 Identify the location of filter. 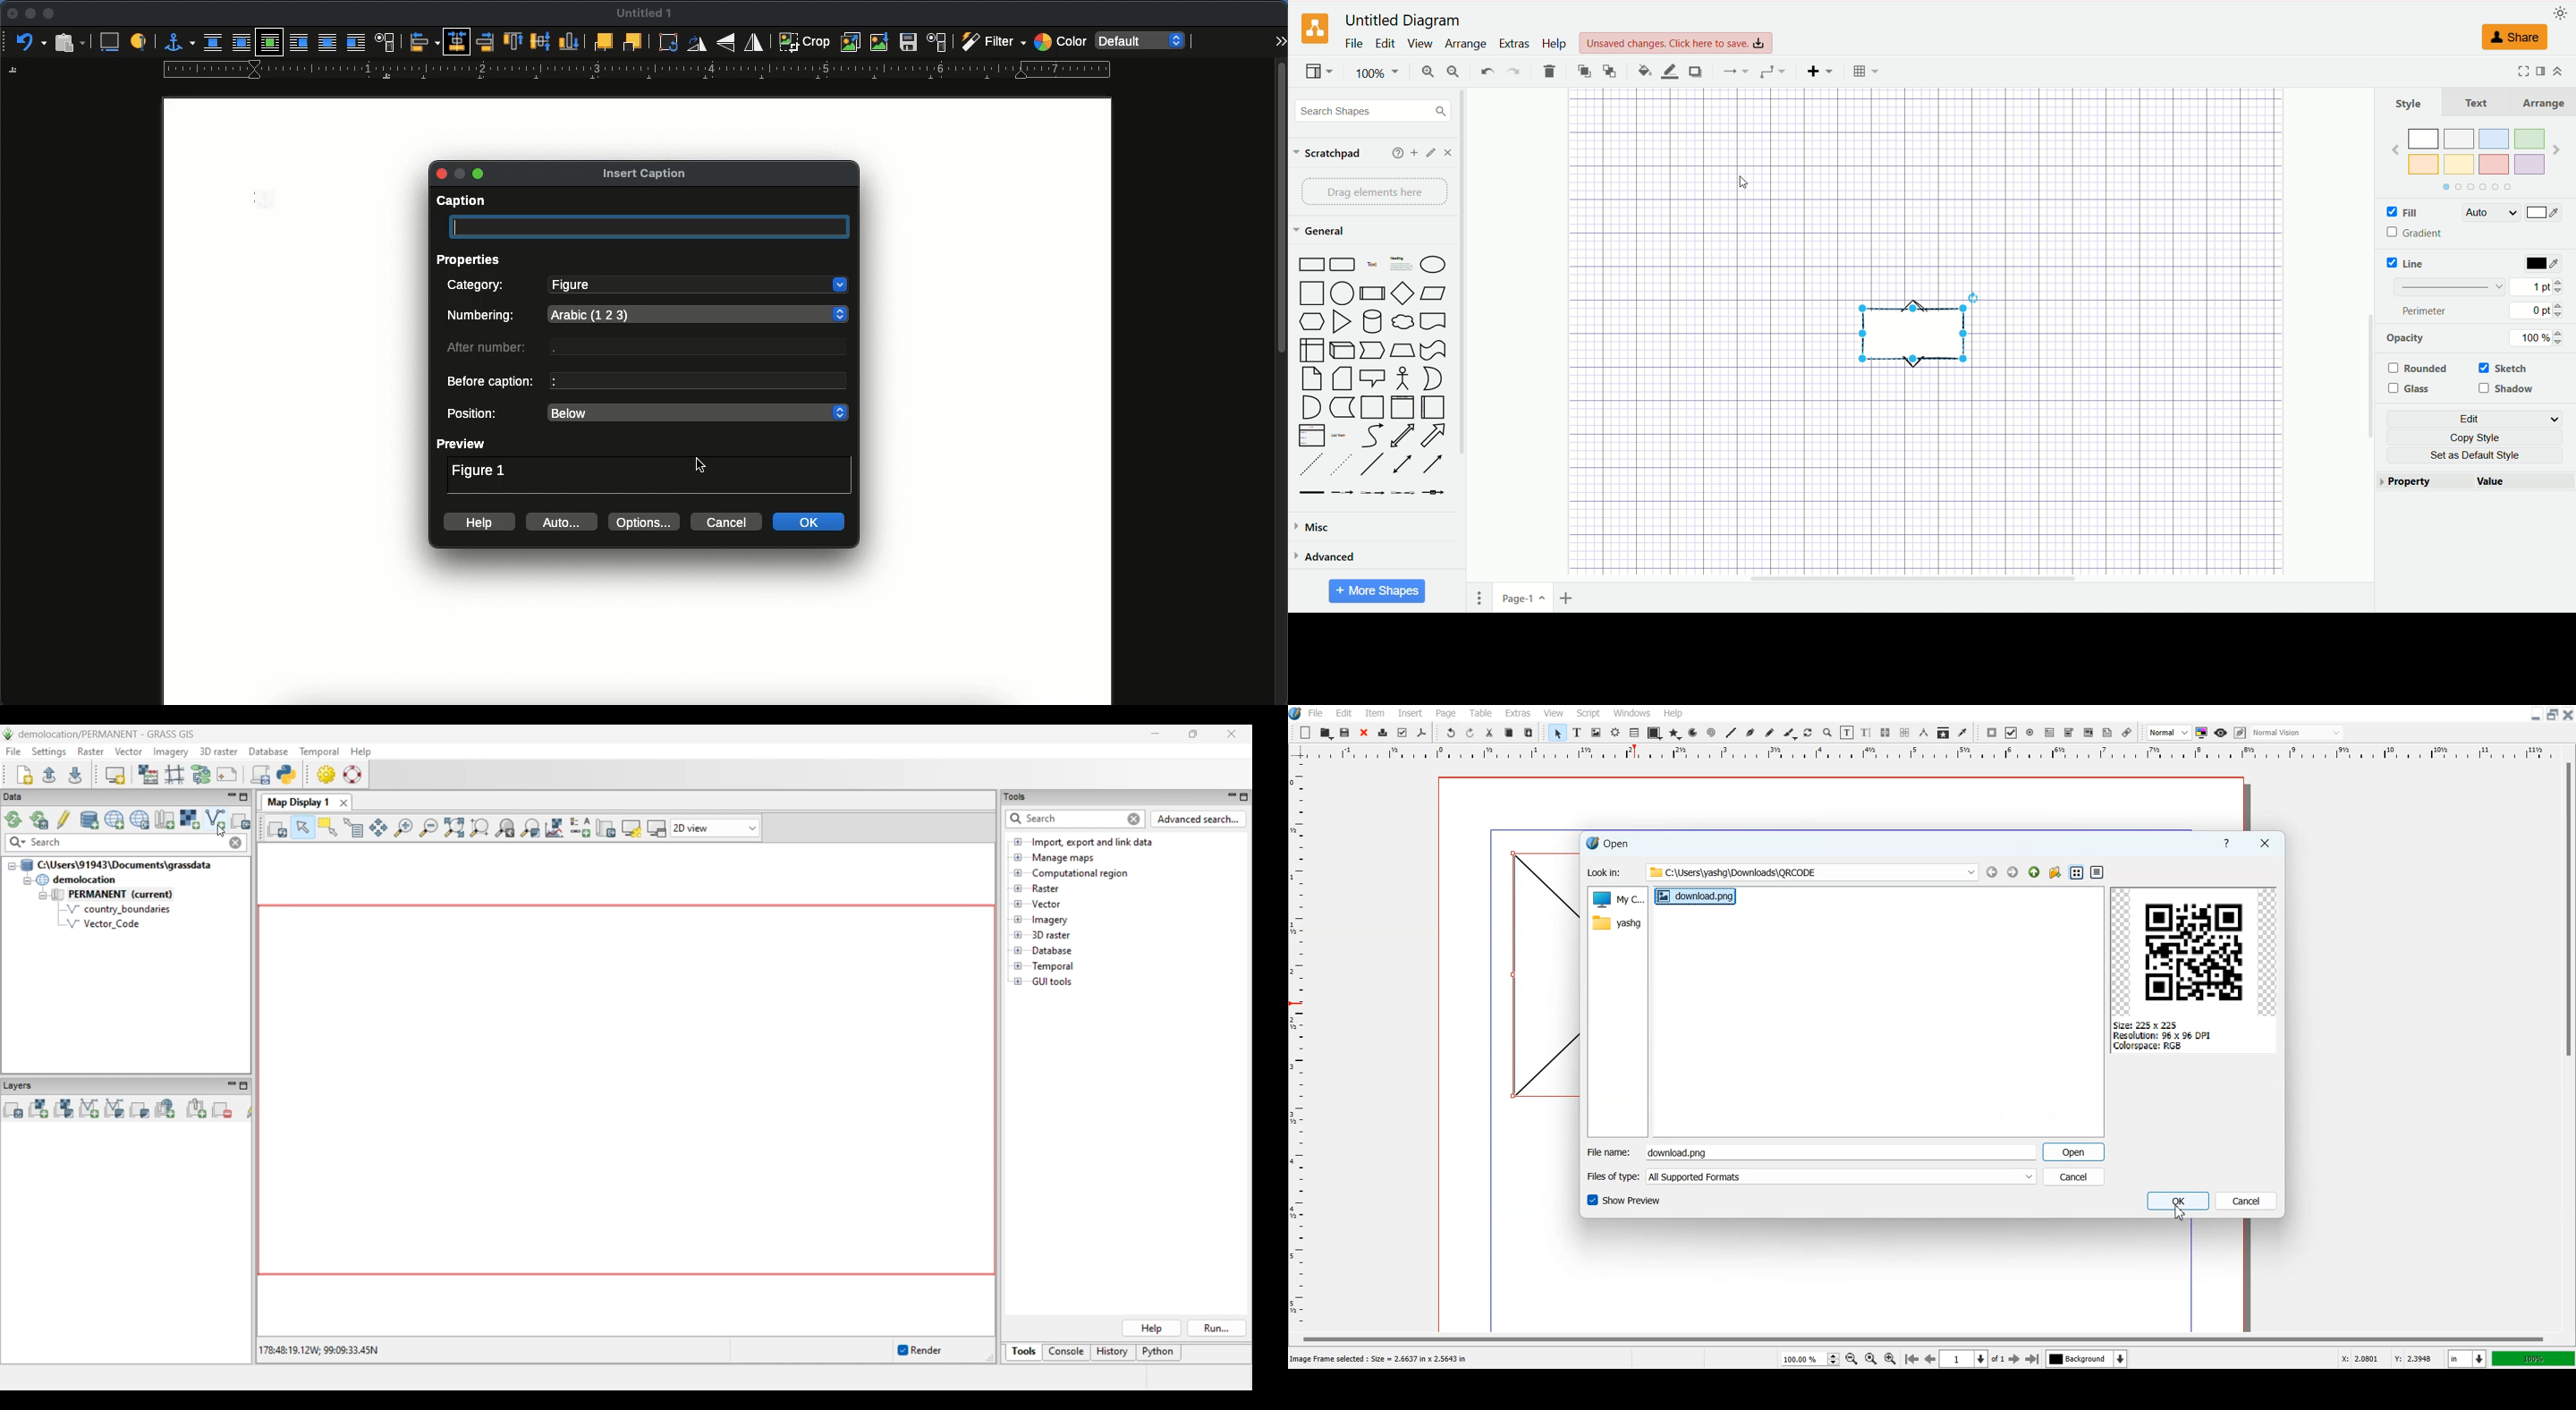
(991, 42).